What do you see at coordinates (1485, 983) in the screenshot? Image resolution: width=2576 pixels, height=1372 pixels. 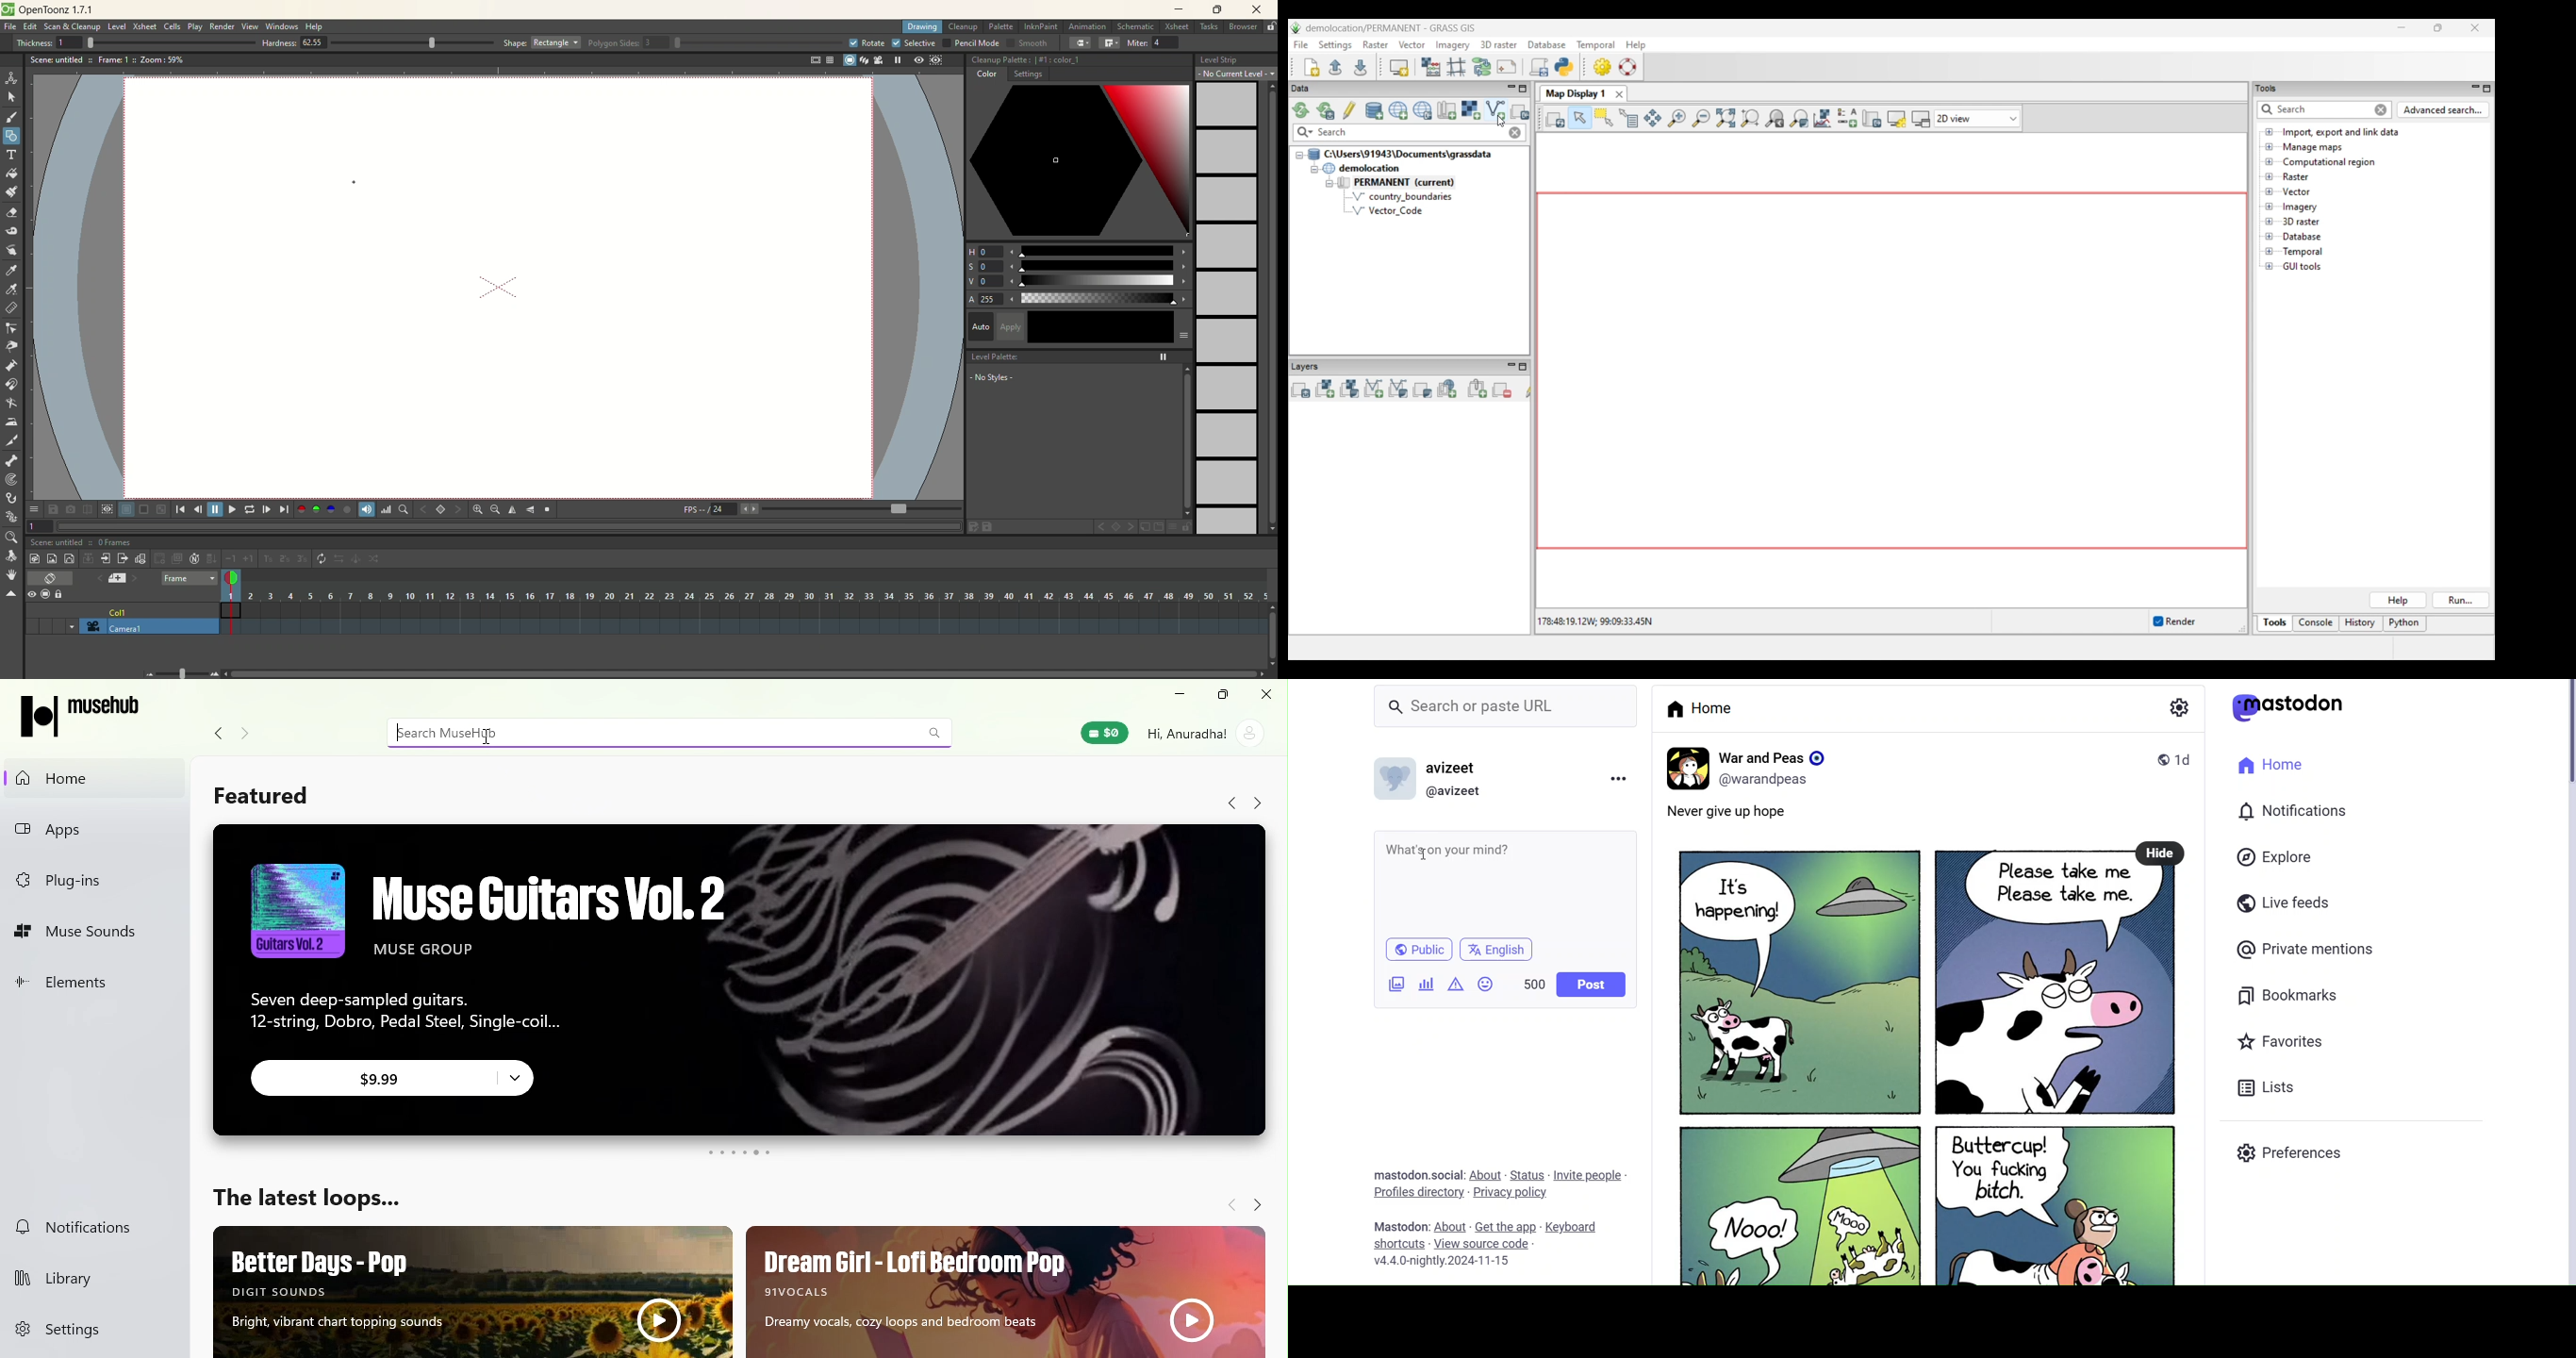 I see `Emojis` at bounding box center [1485, 983].